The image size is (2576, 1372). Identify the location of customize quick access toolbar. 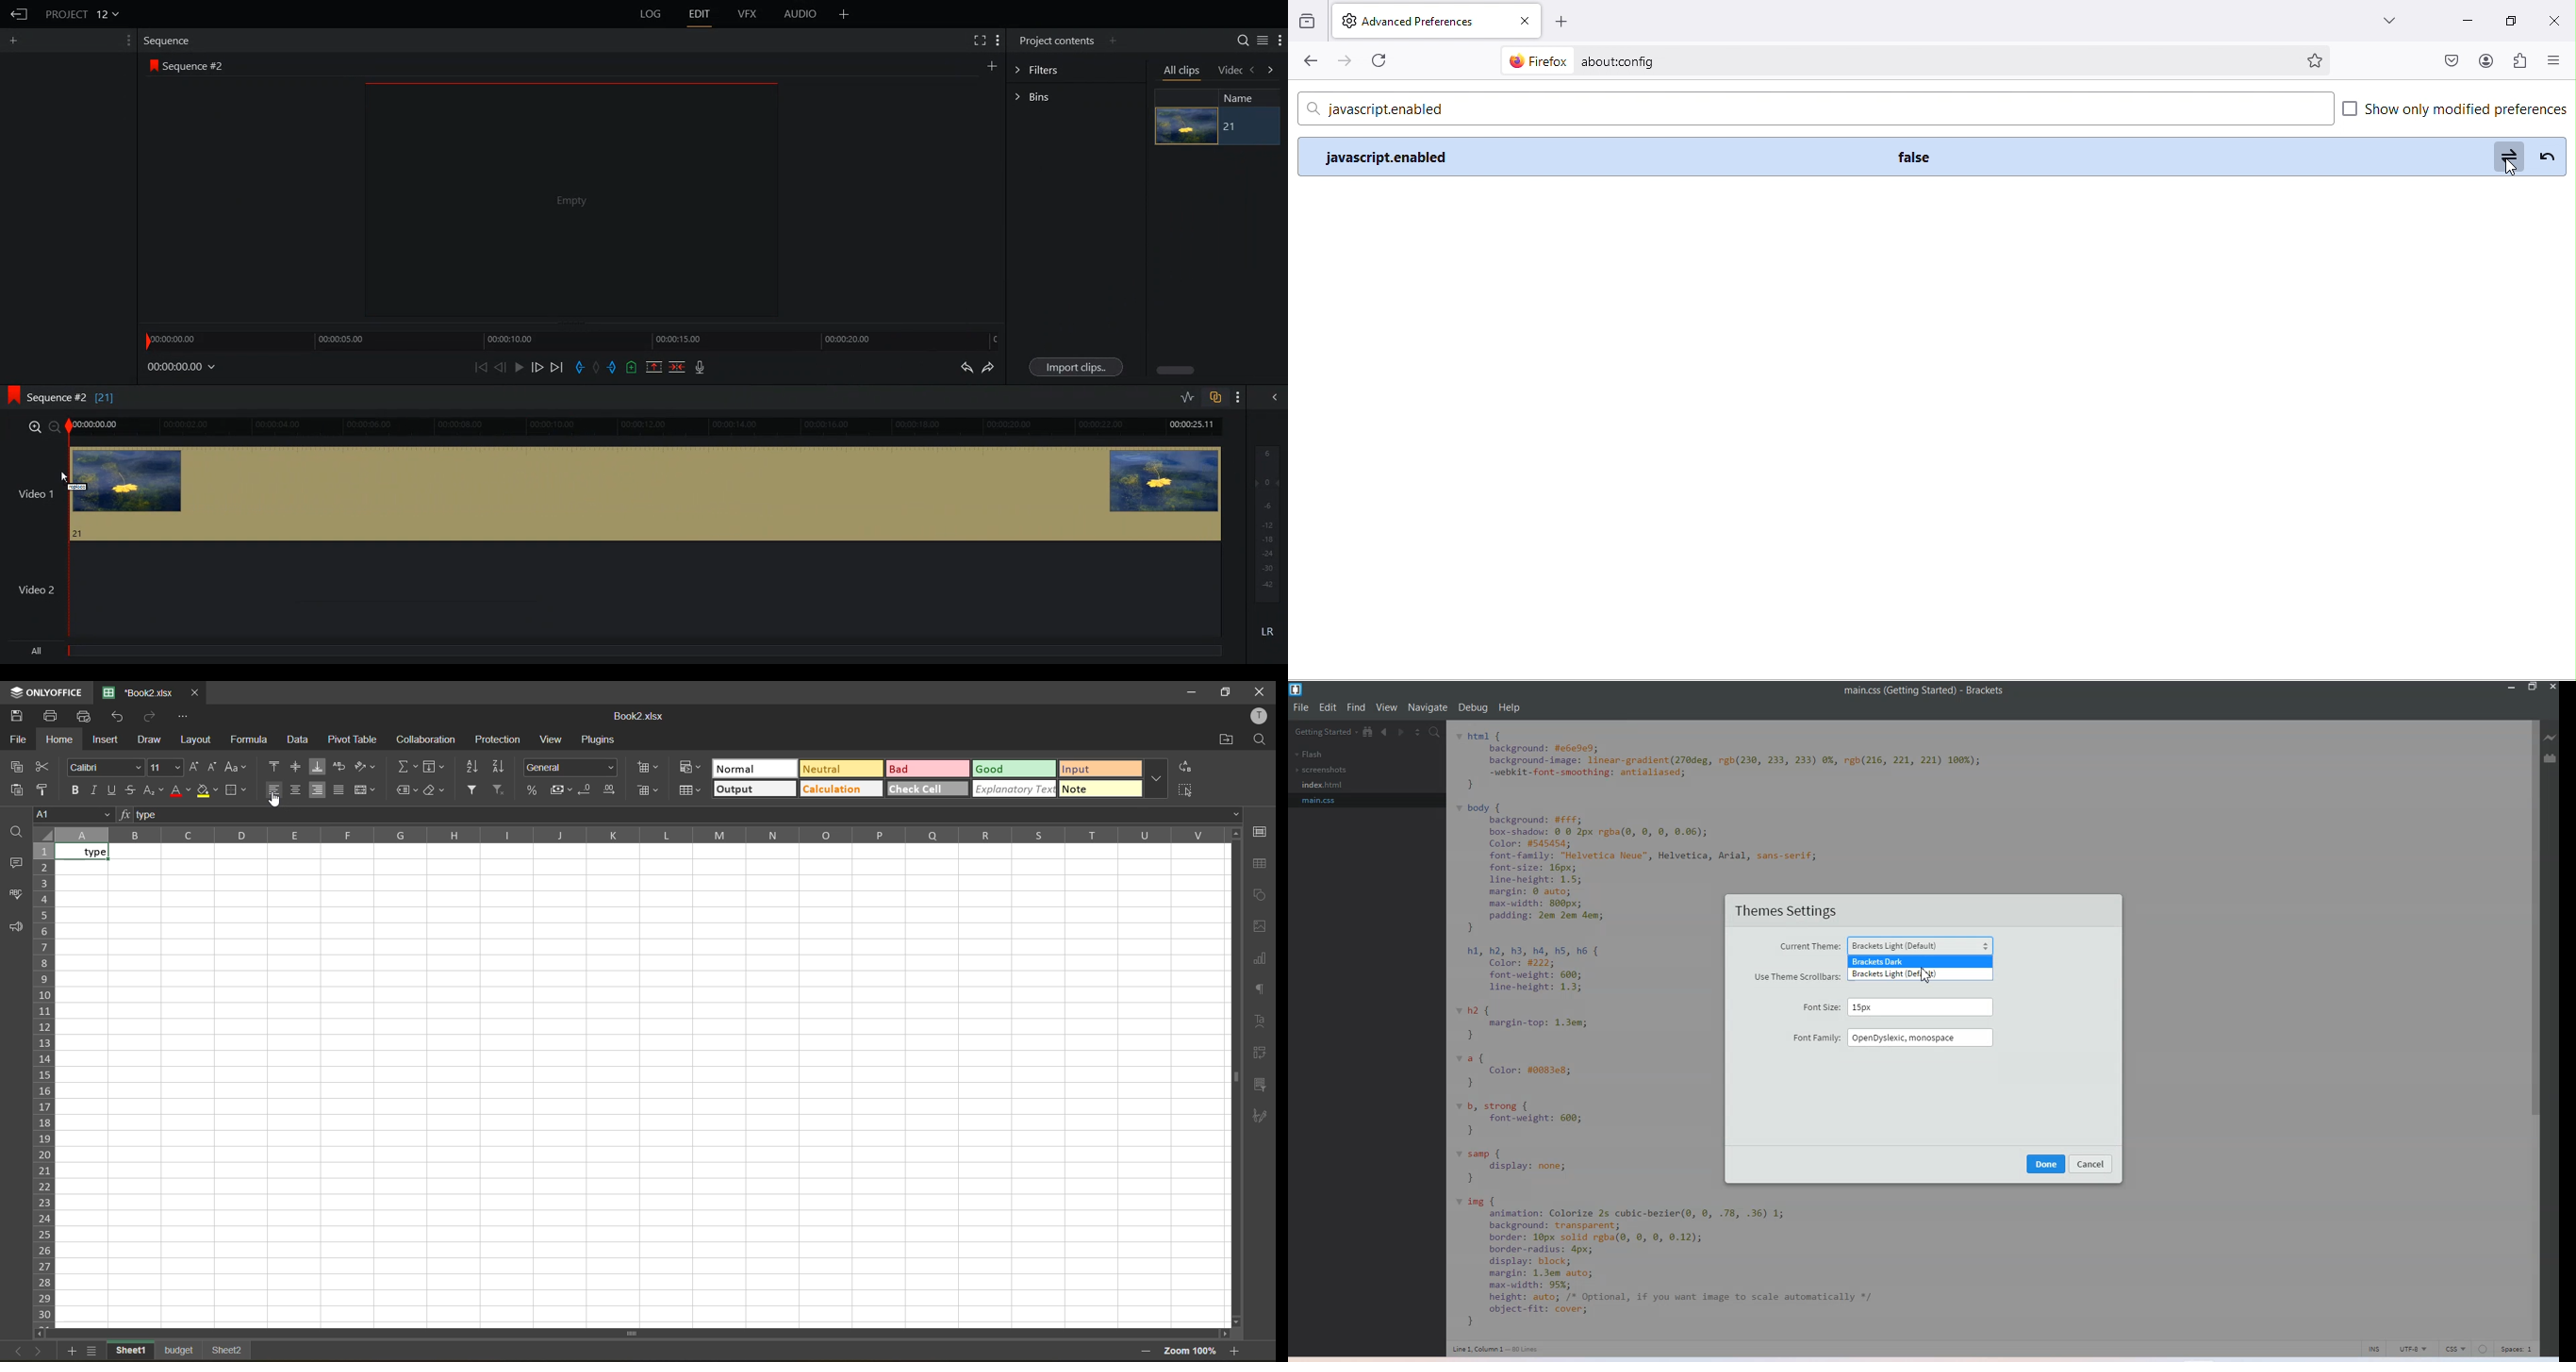
(183, 716).